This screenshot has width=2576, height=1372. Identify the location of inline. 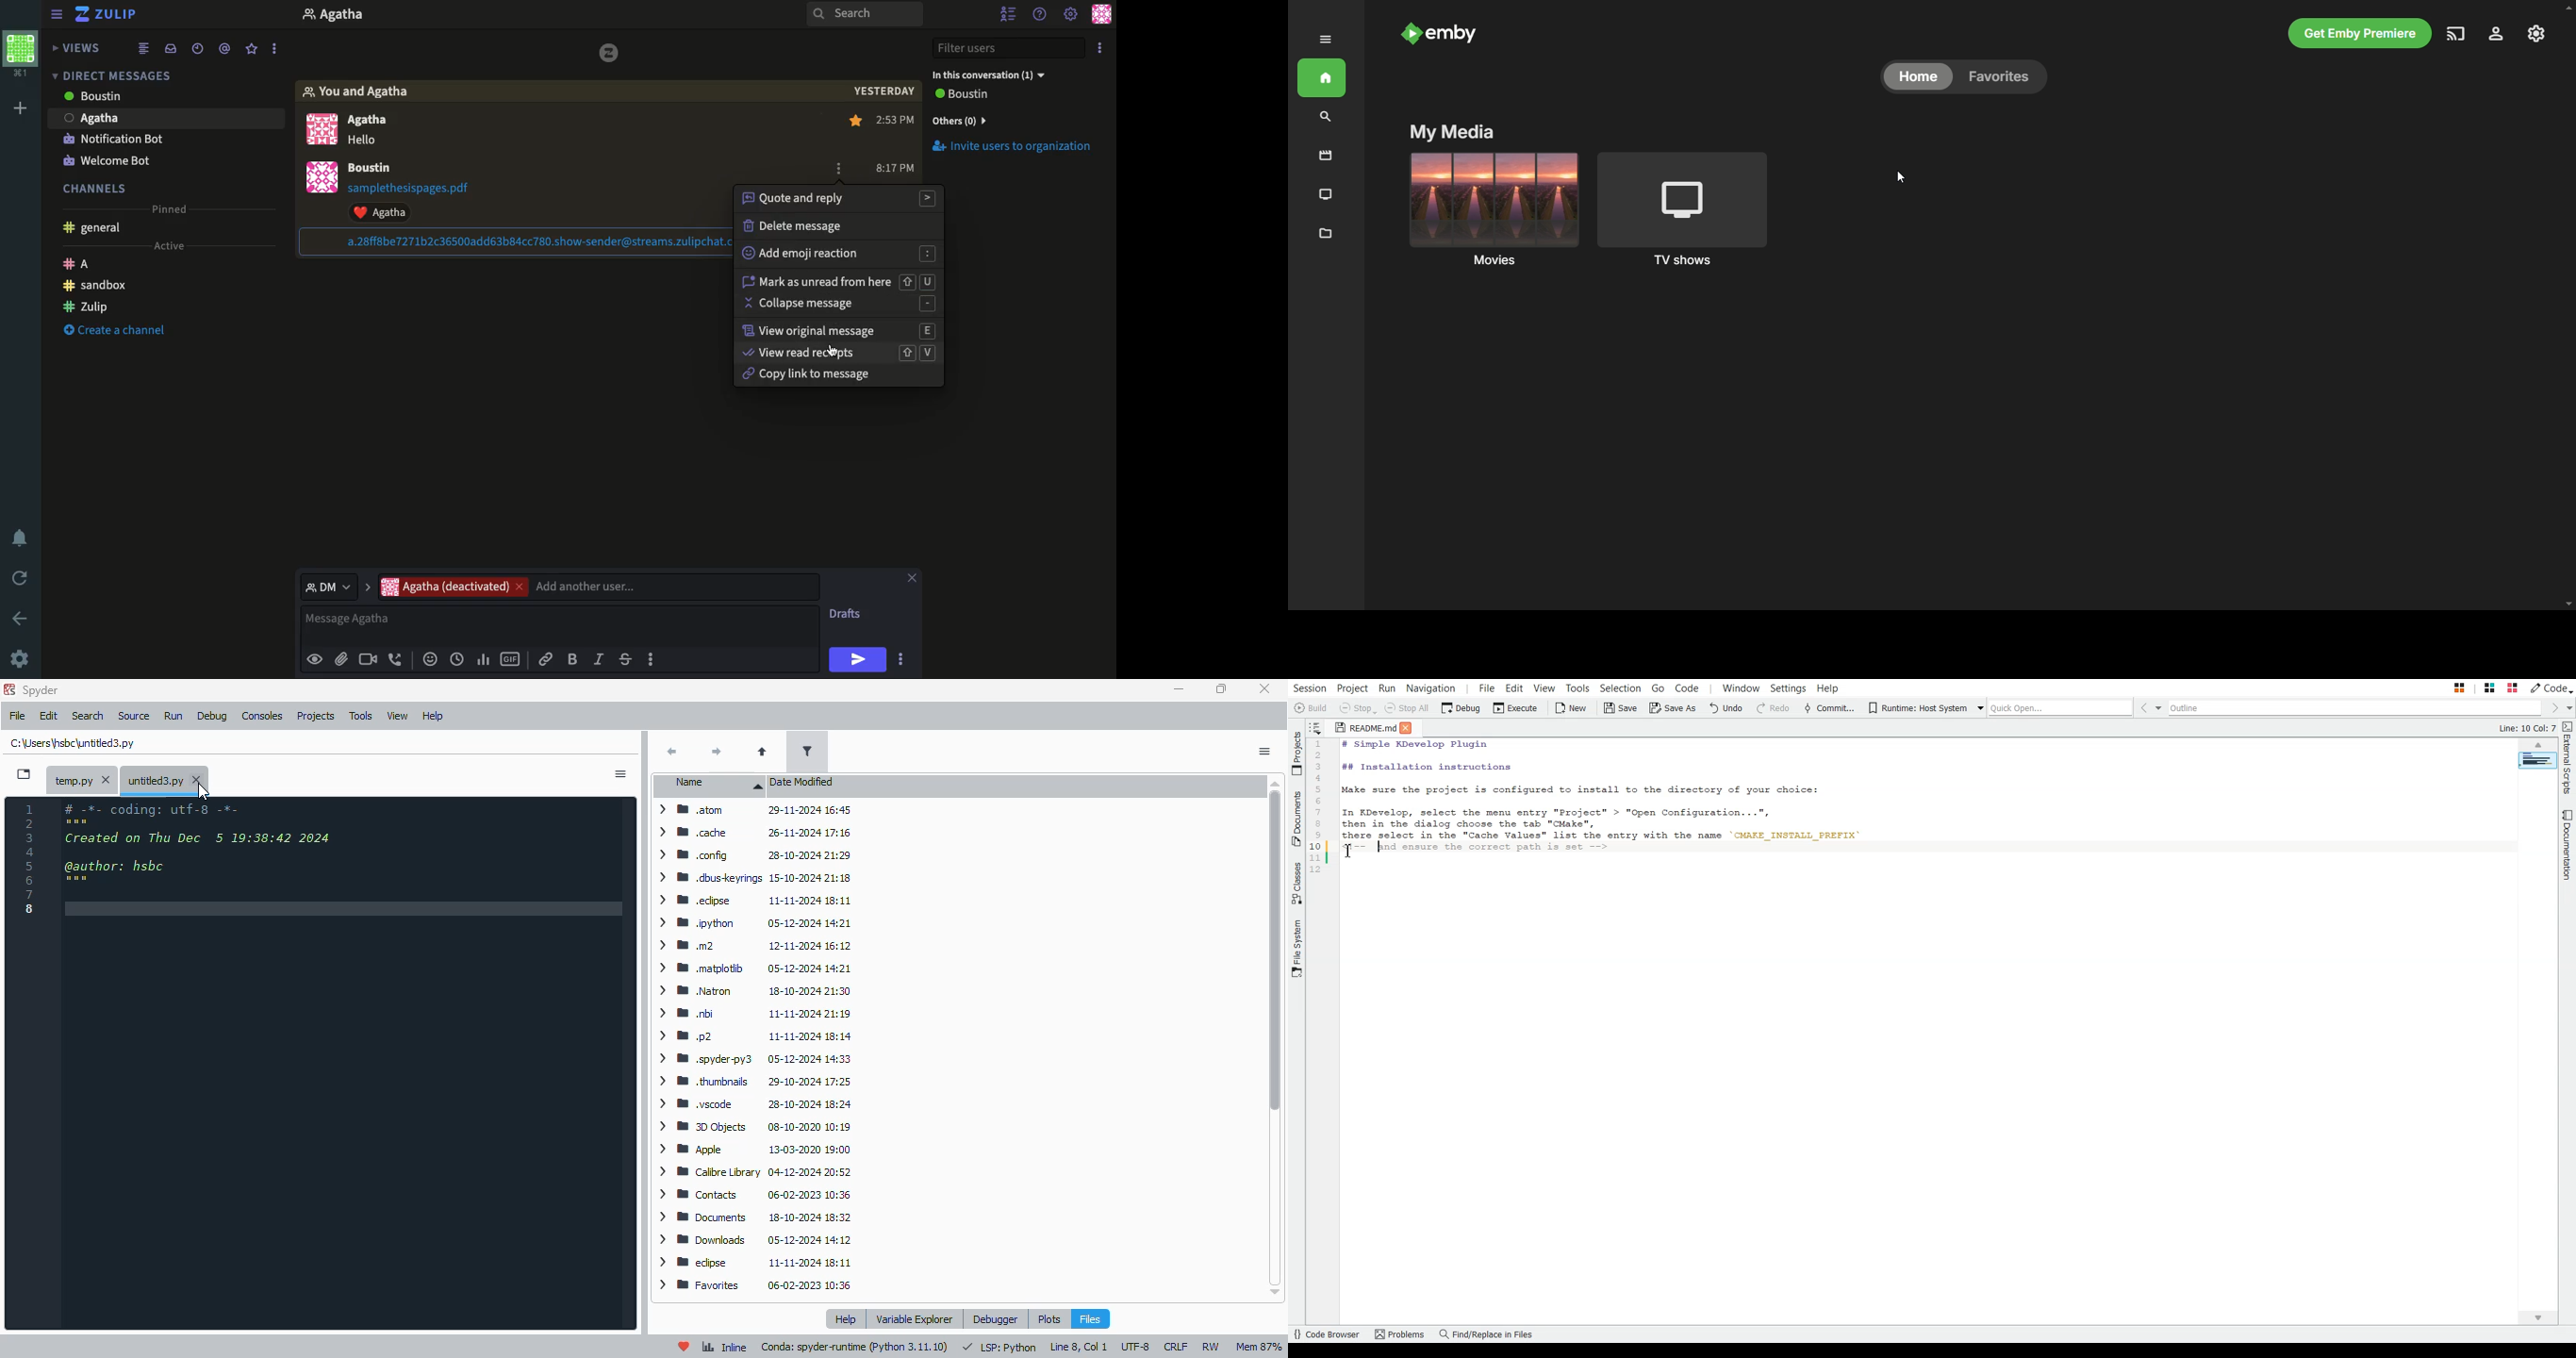
(724, 1347).